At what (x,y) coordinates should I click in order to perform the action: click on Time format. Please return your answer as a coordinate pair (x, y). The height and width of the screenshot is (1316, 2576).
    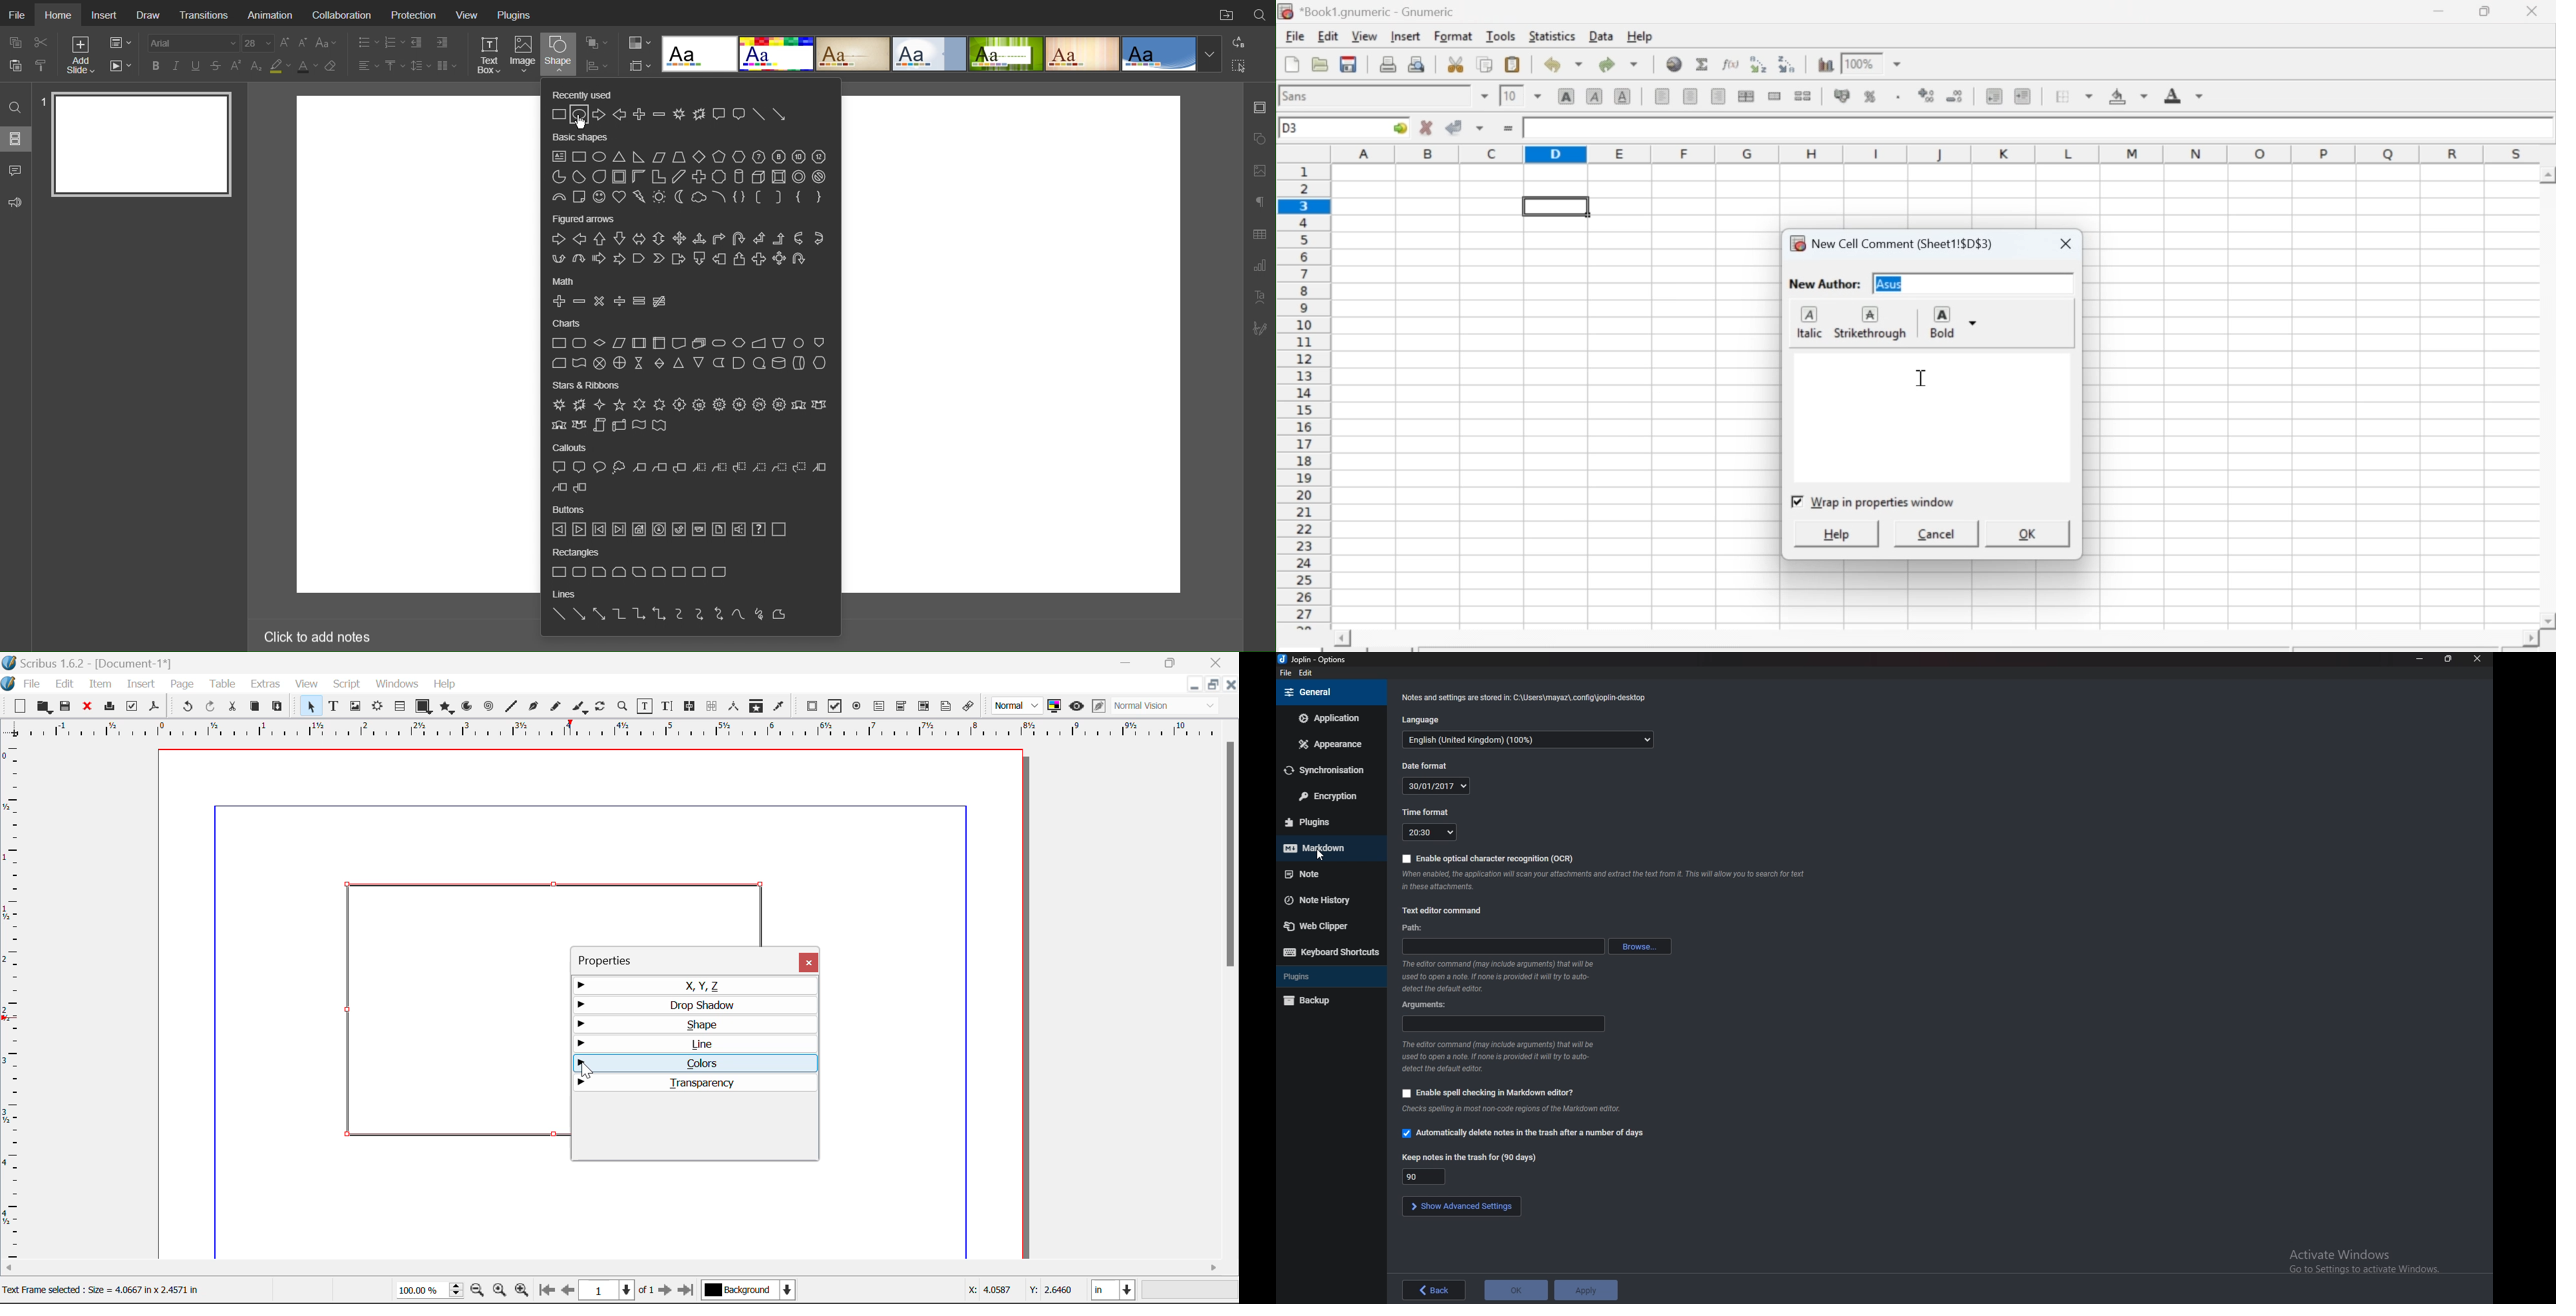
    Looking at the image, I should click on (1431, 832).